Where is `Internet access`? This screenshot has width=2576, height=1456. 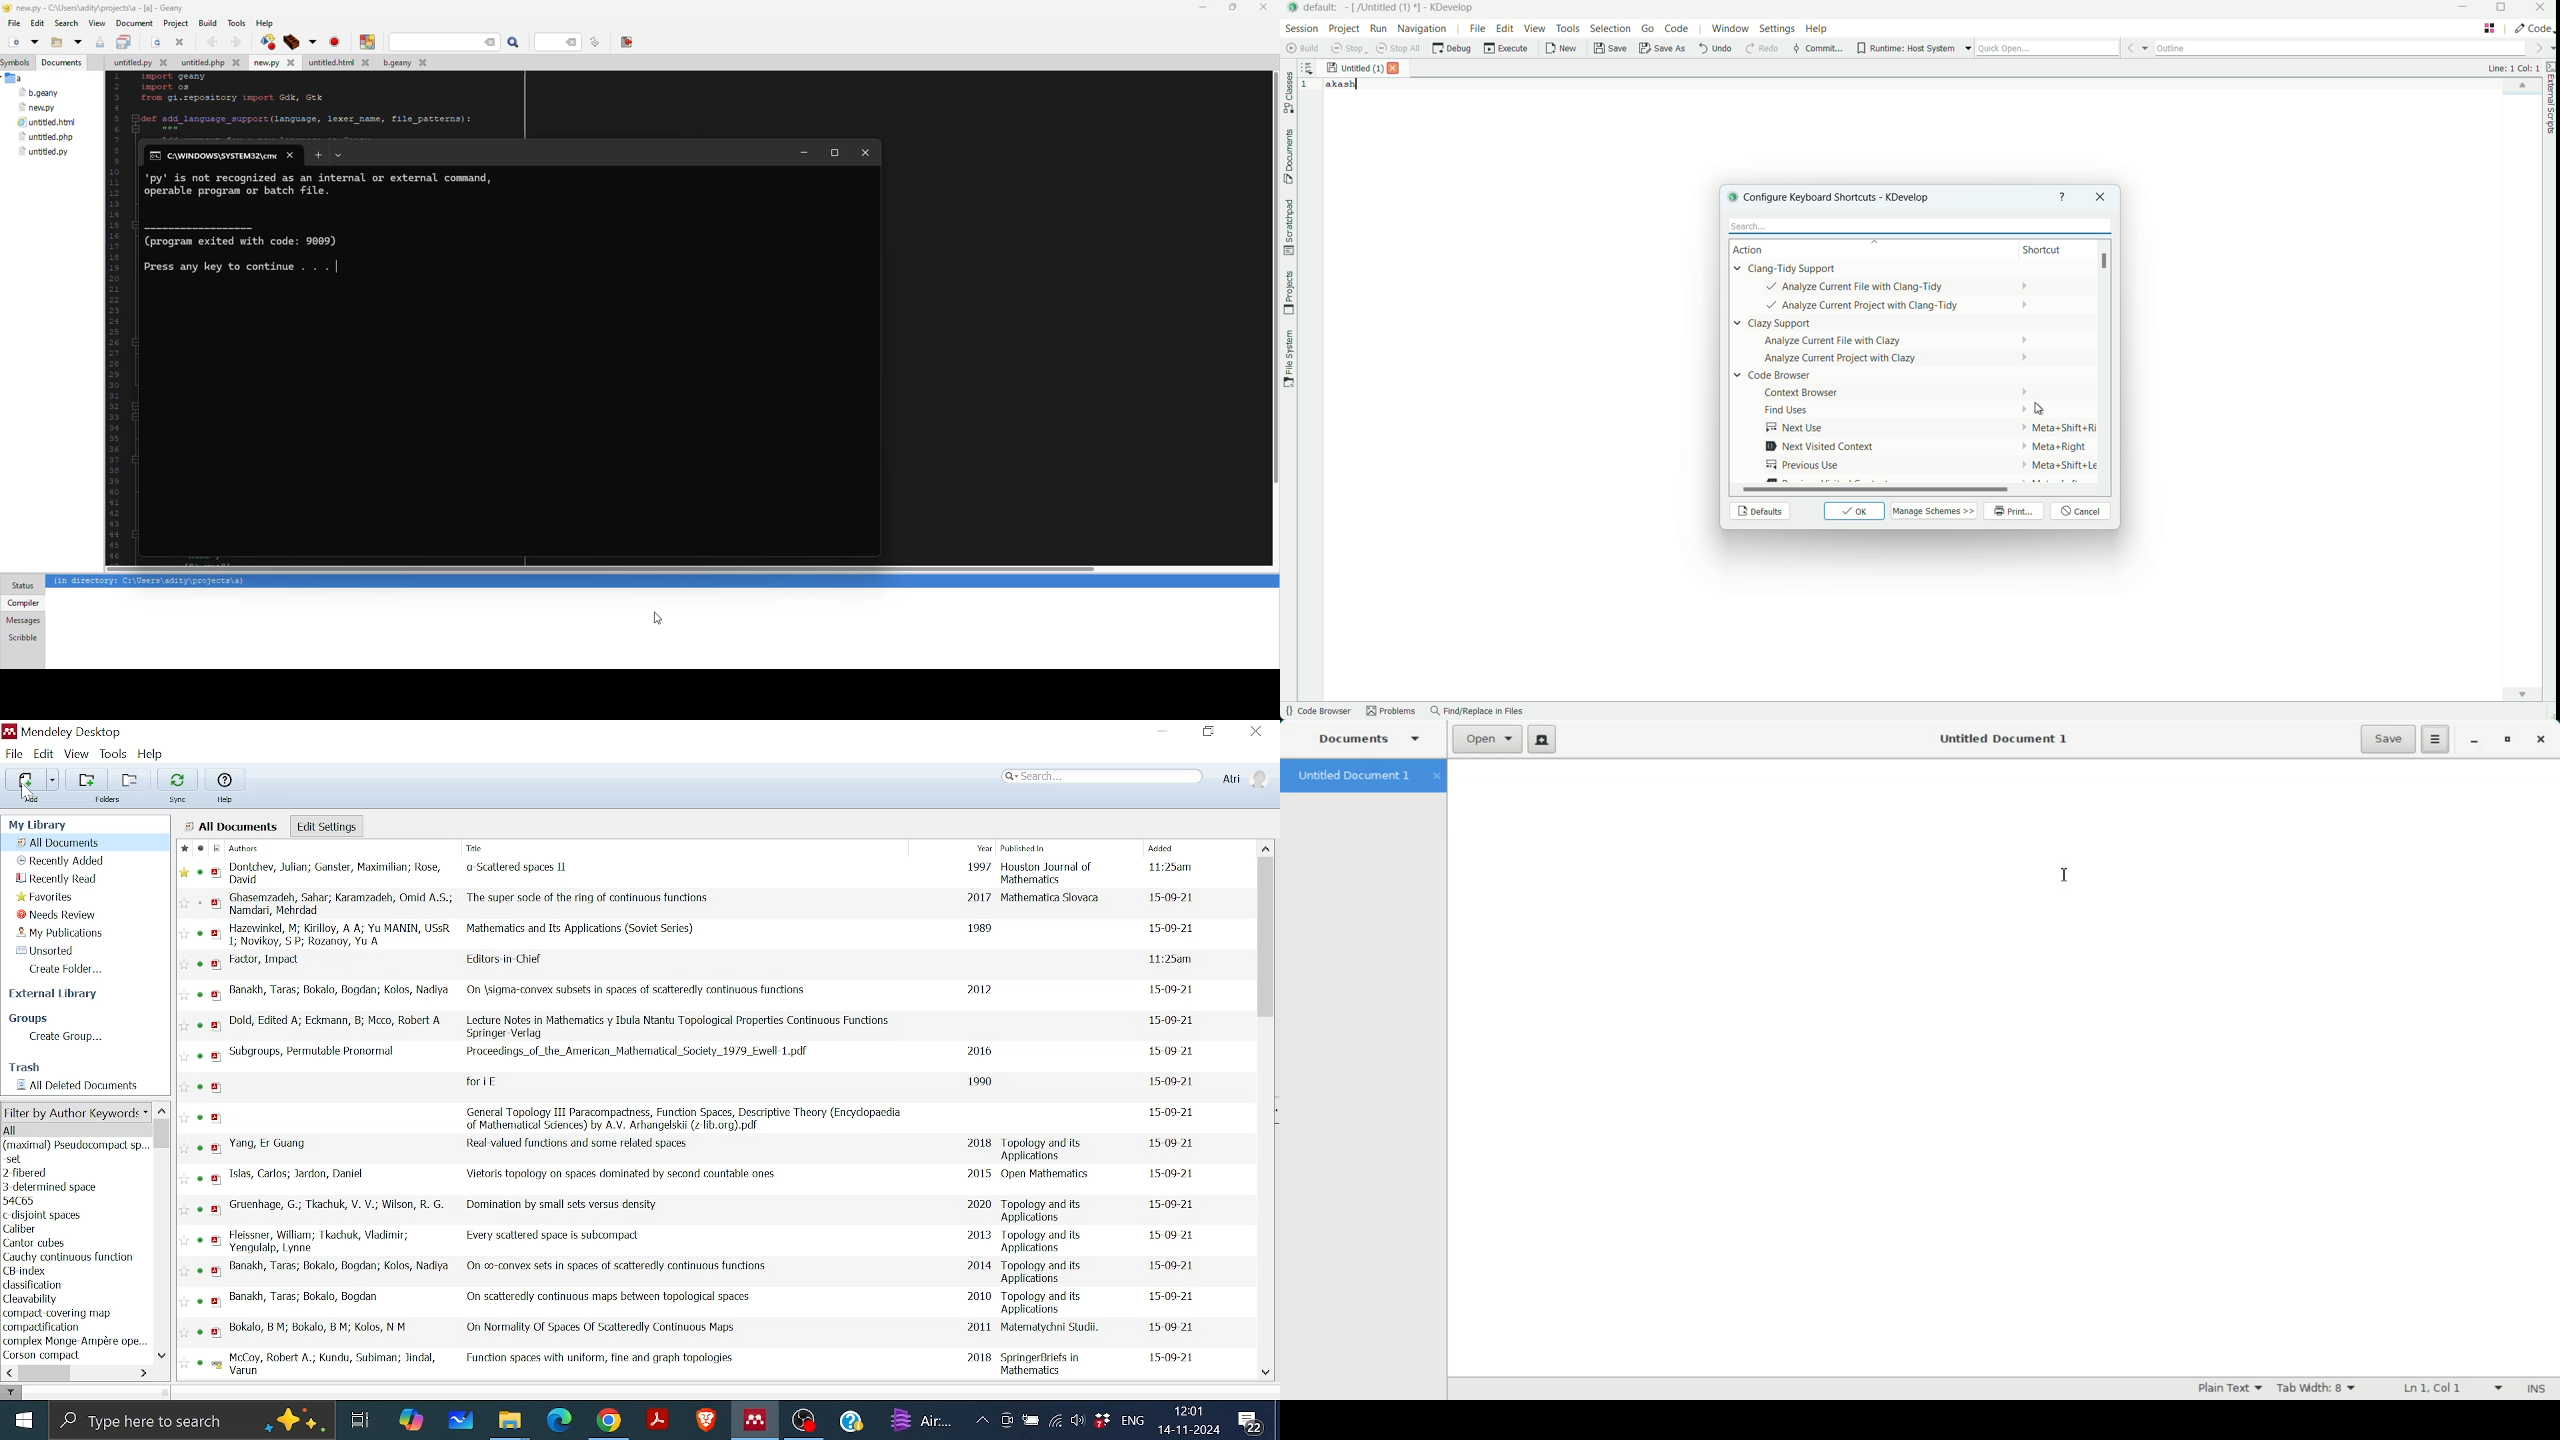
Internet access is located at coordinates (1056, 1419).